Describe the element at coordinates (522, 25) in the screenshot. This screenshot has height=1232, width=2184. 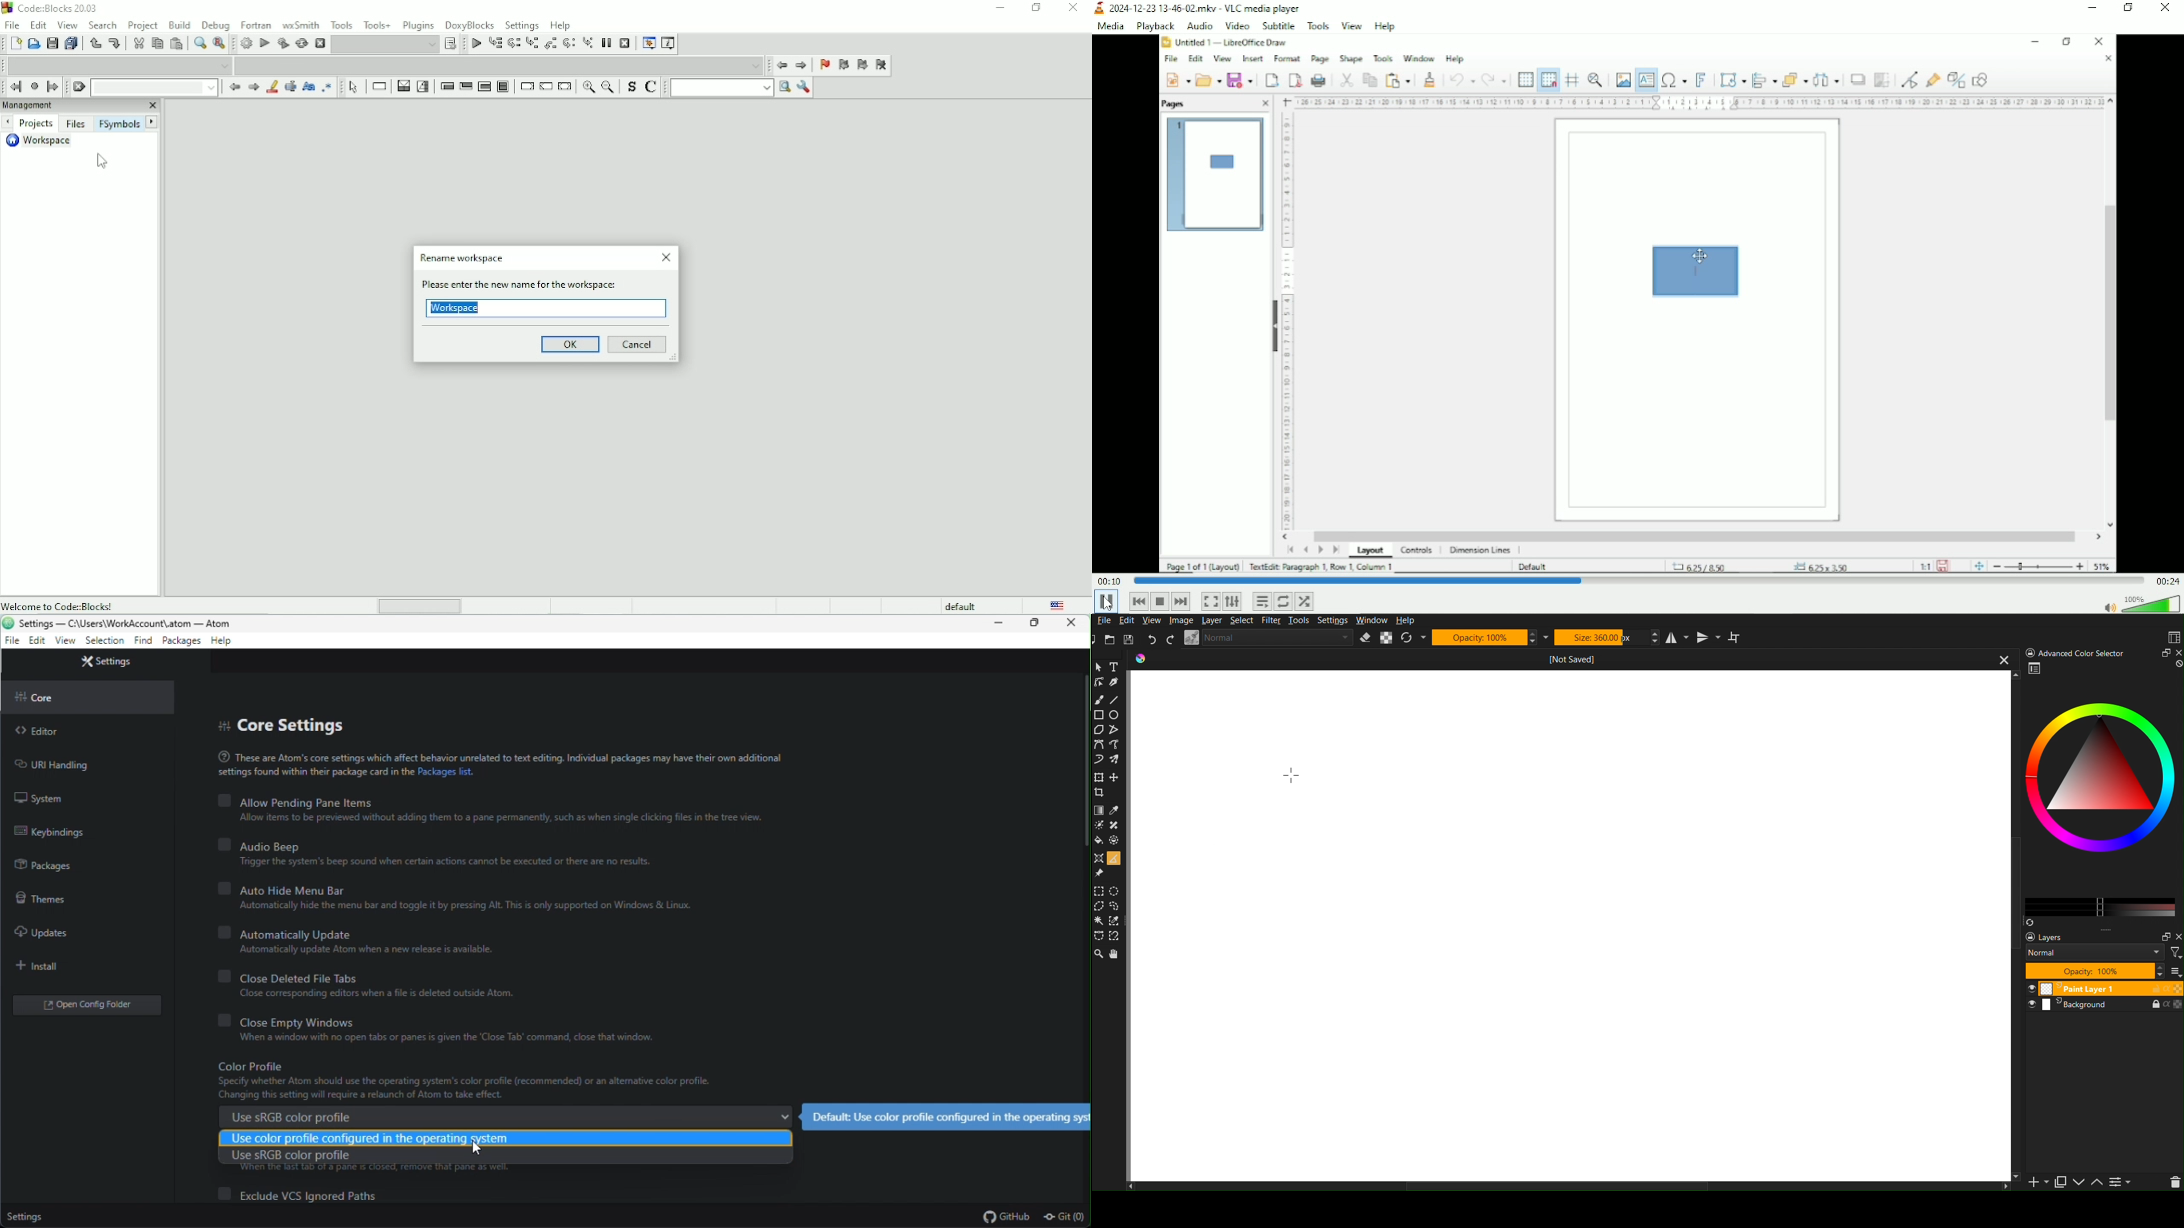
I see `Settings` at that location.